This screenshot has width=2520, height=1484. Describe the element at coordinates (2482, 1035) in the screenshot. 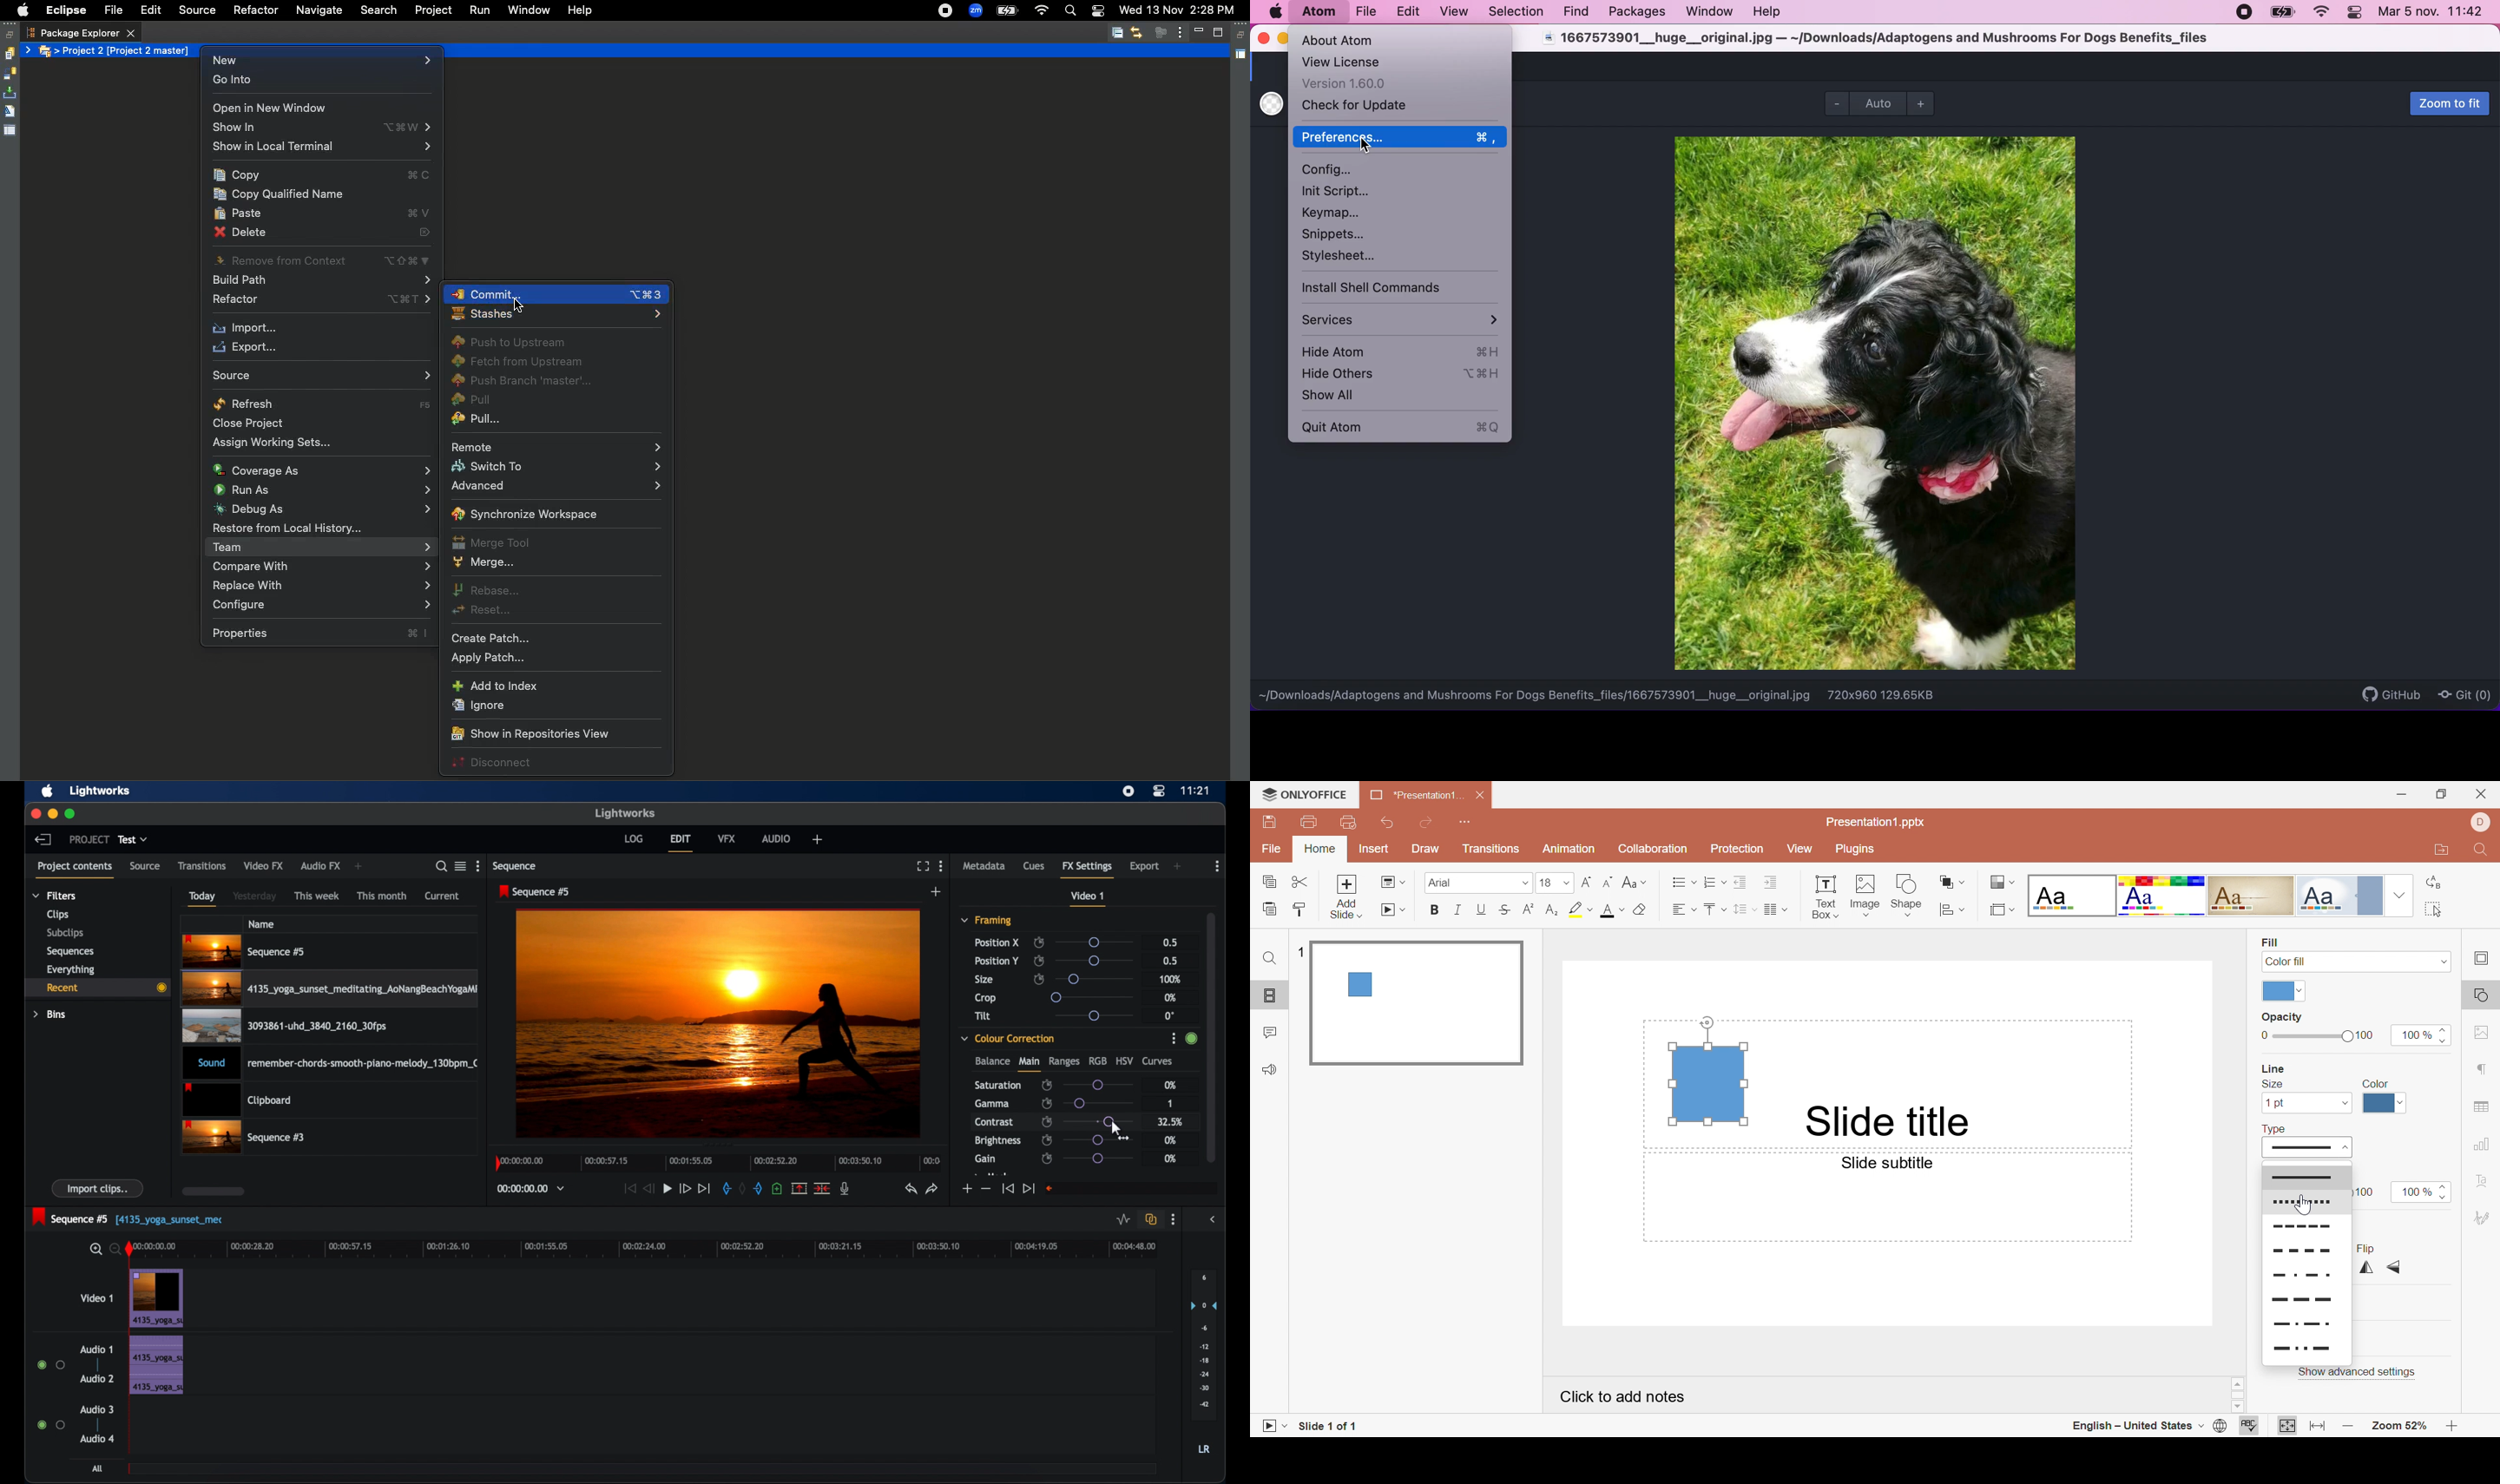

I see `Image settings` at that location.